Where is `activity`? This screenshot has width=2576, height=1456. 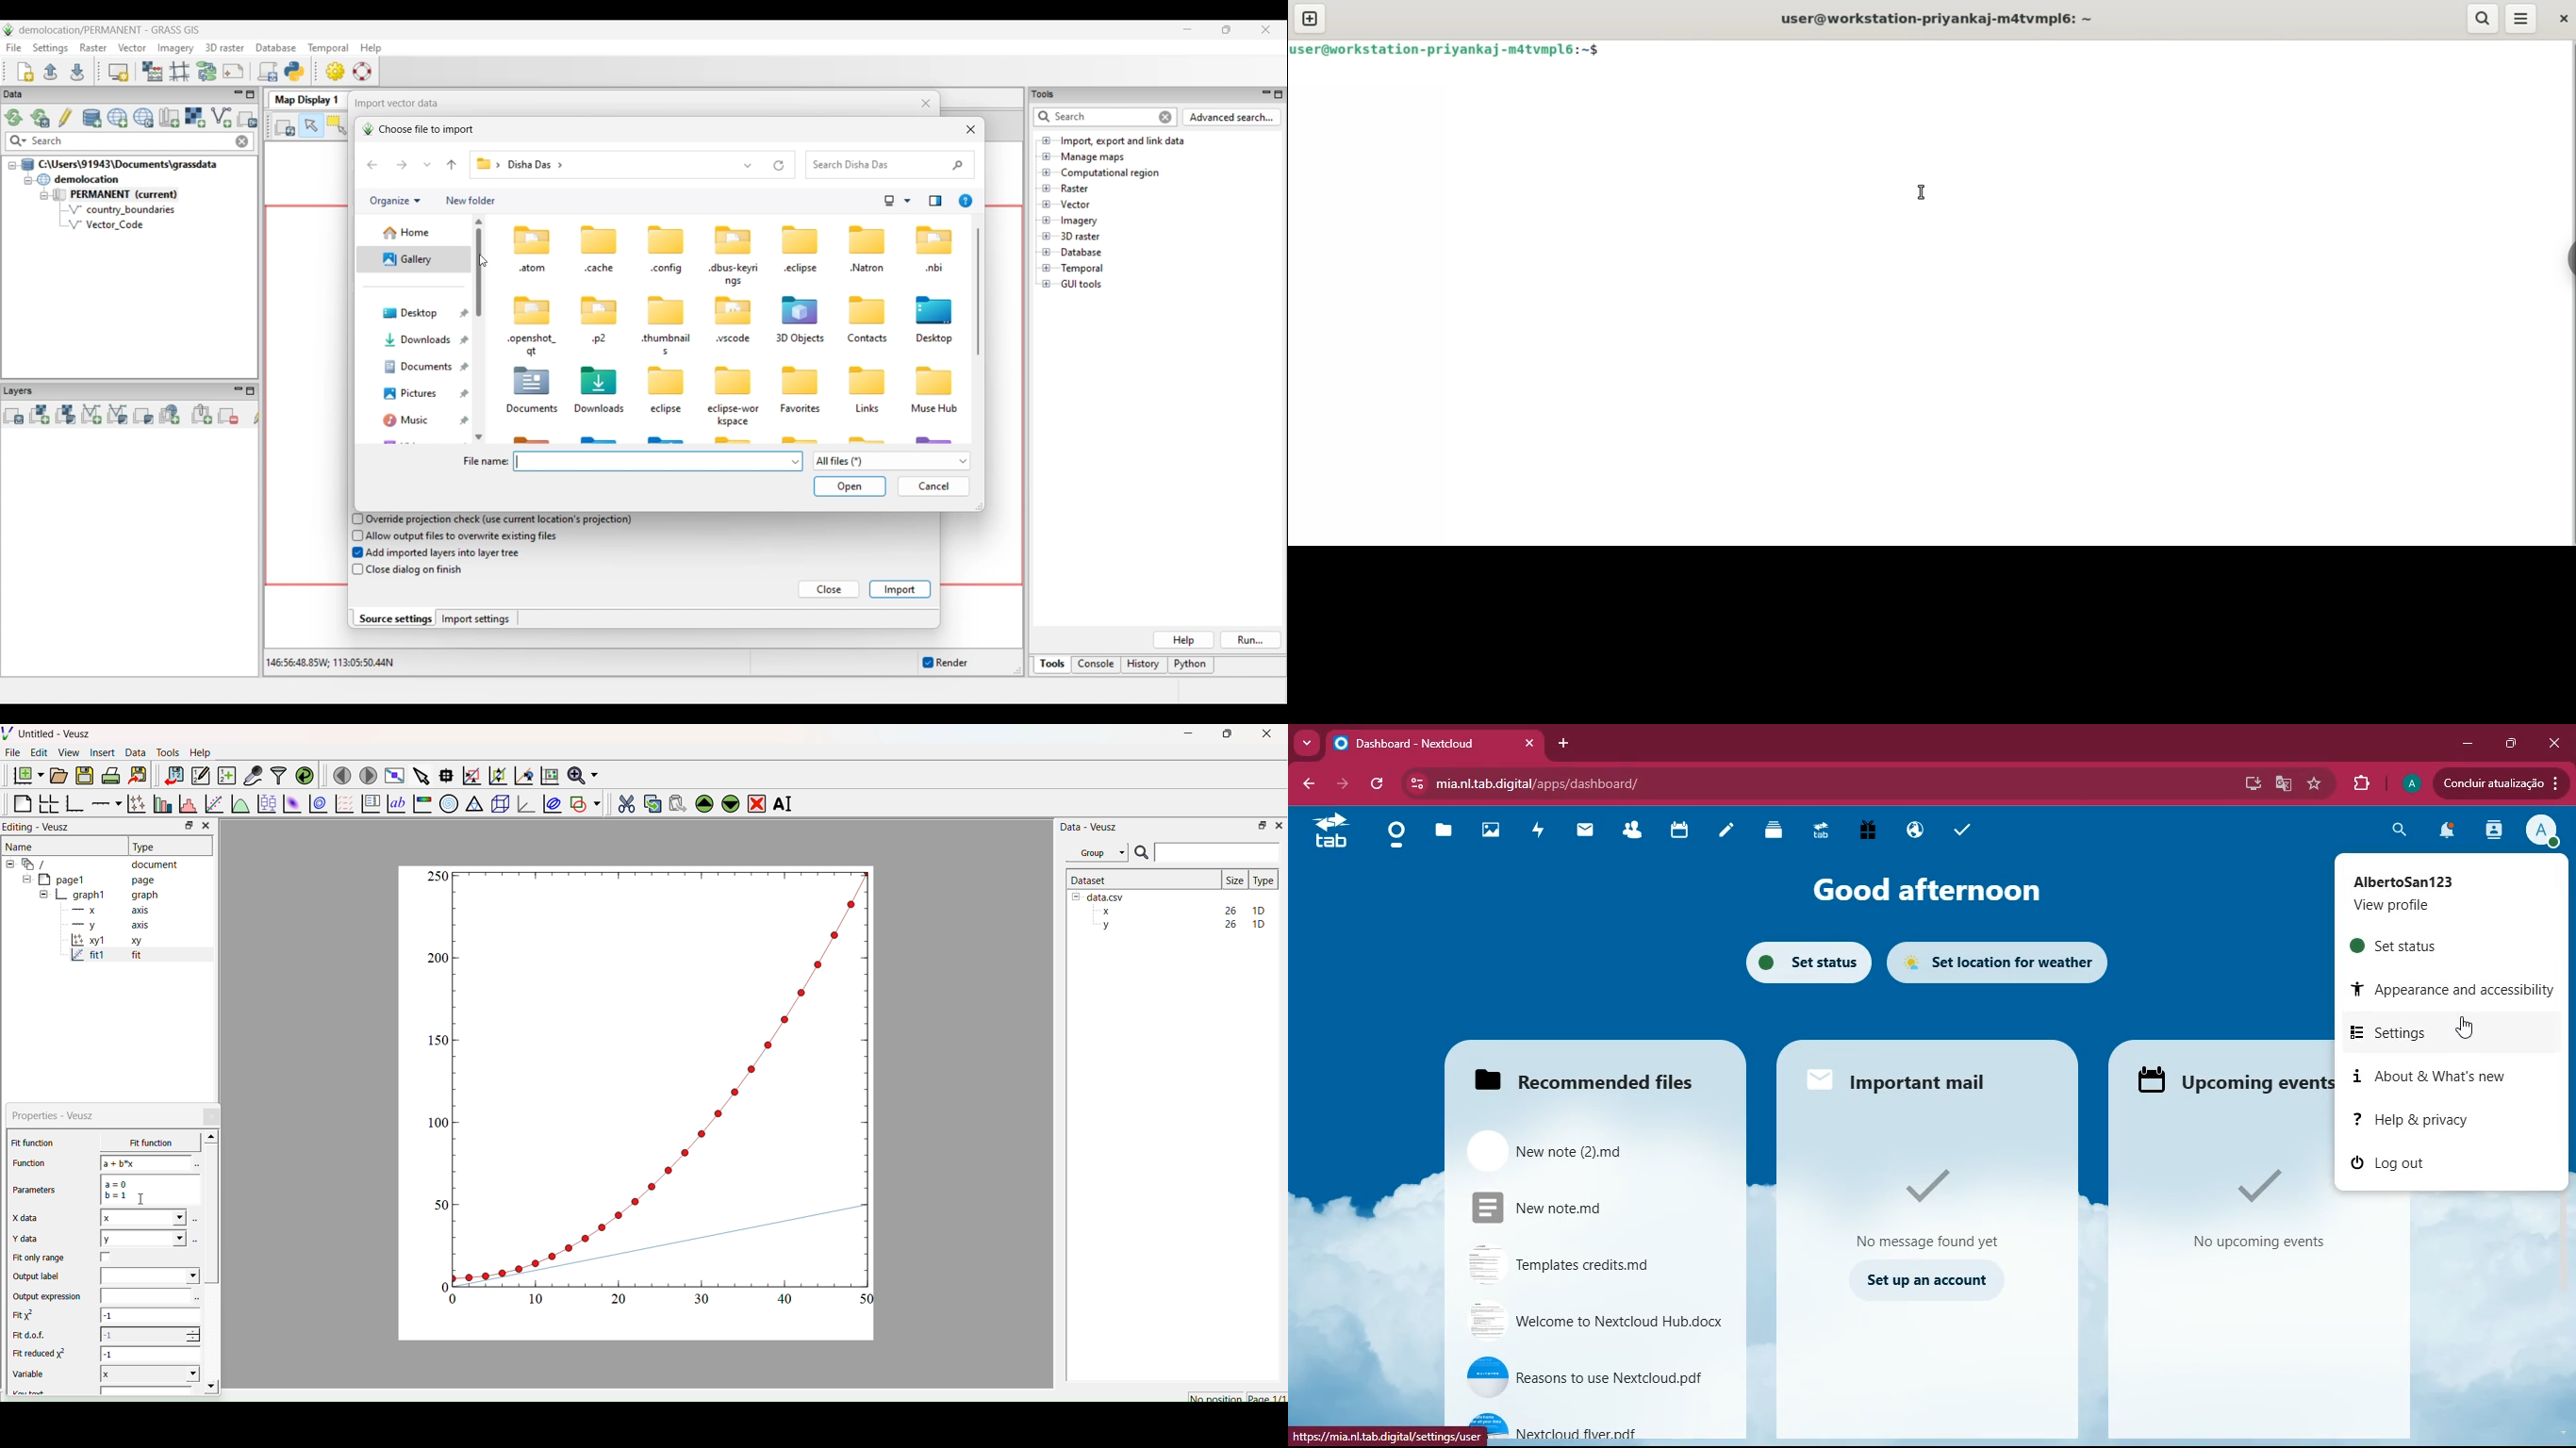 activity is located at coordinates (2491, 831).